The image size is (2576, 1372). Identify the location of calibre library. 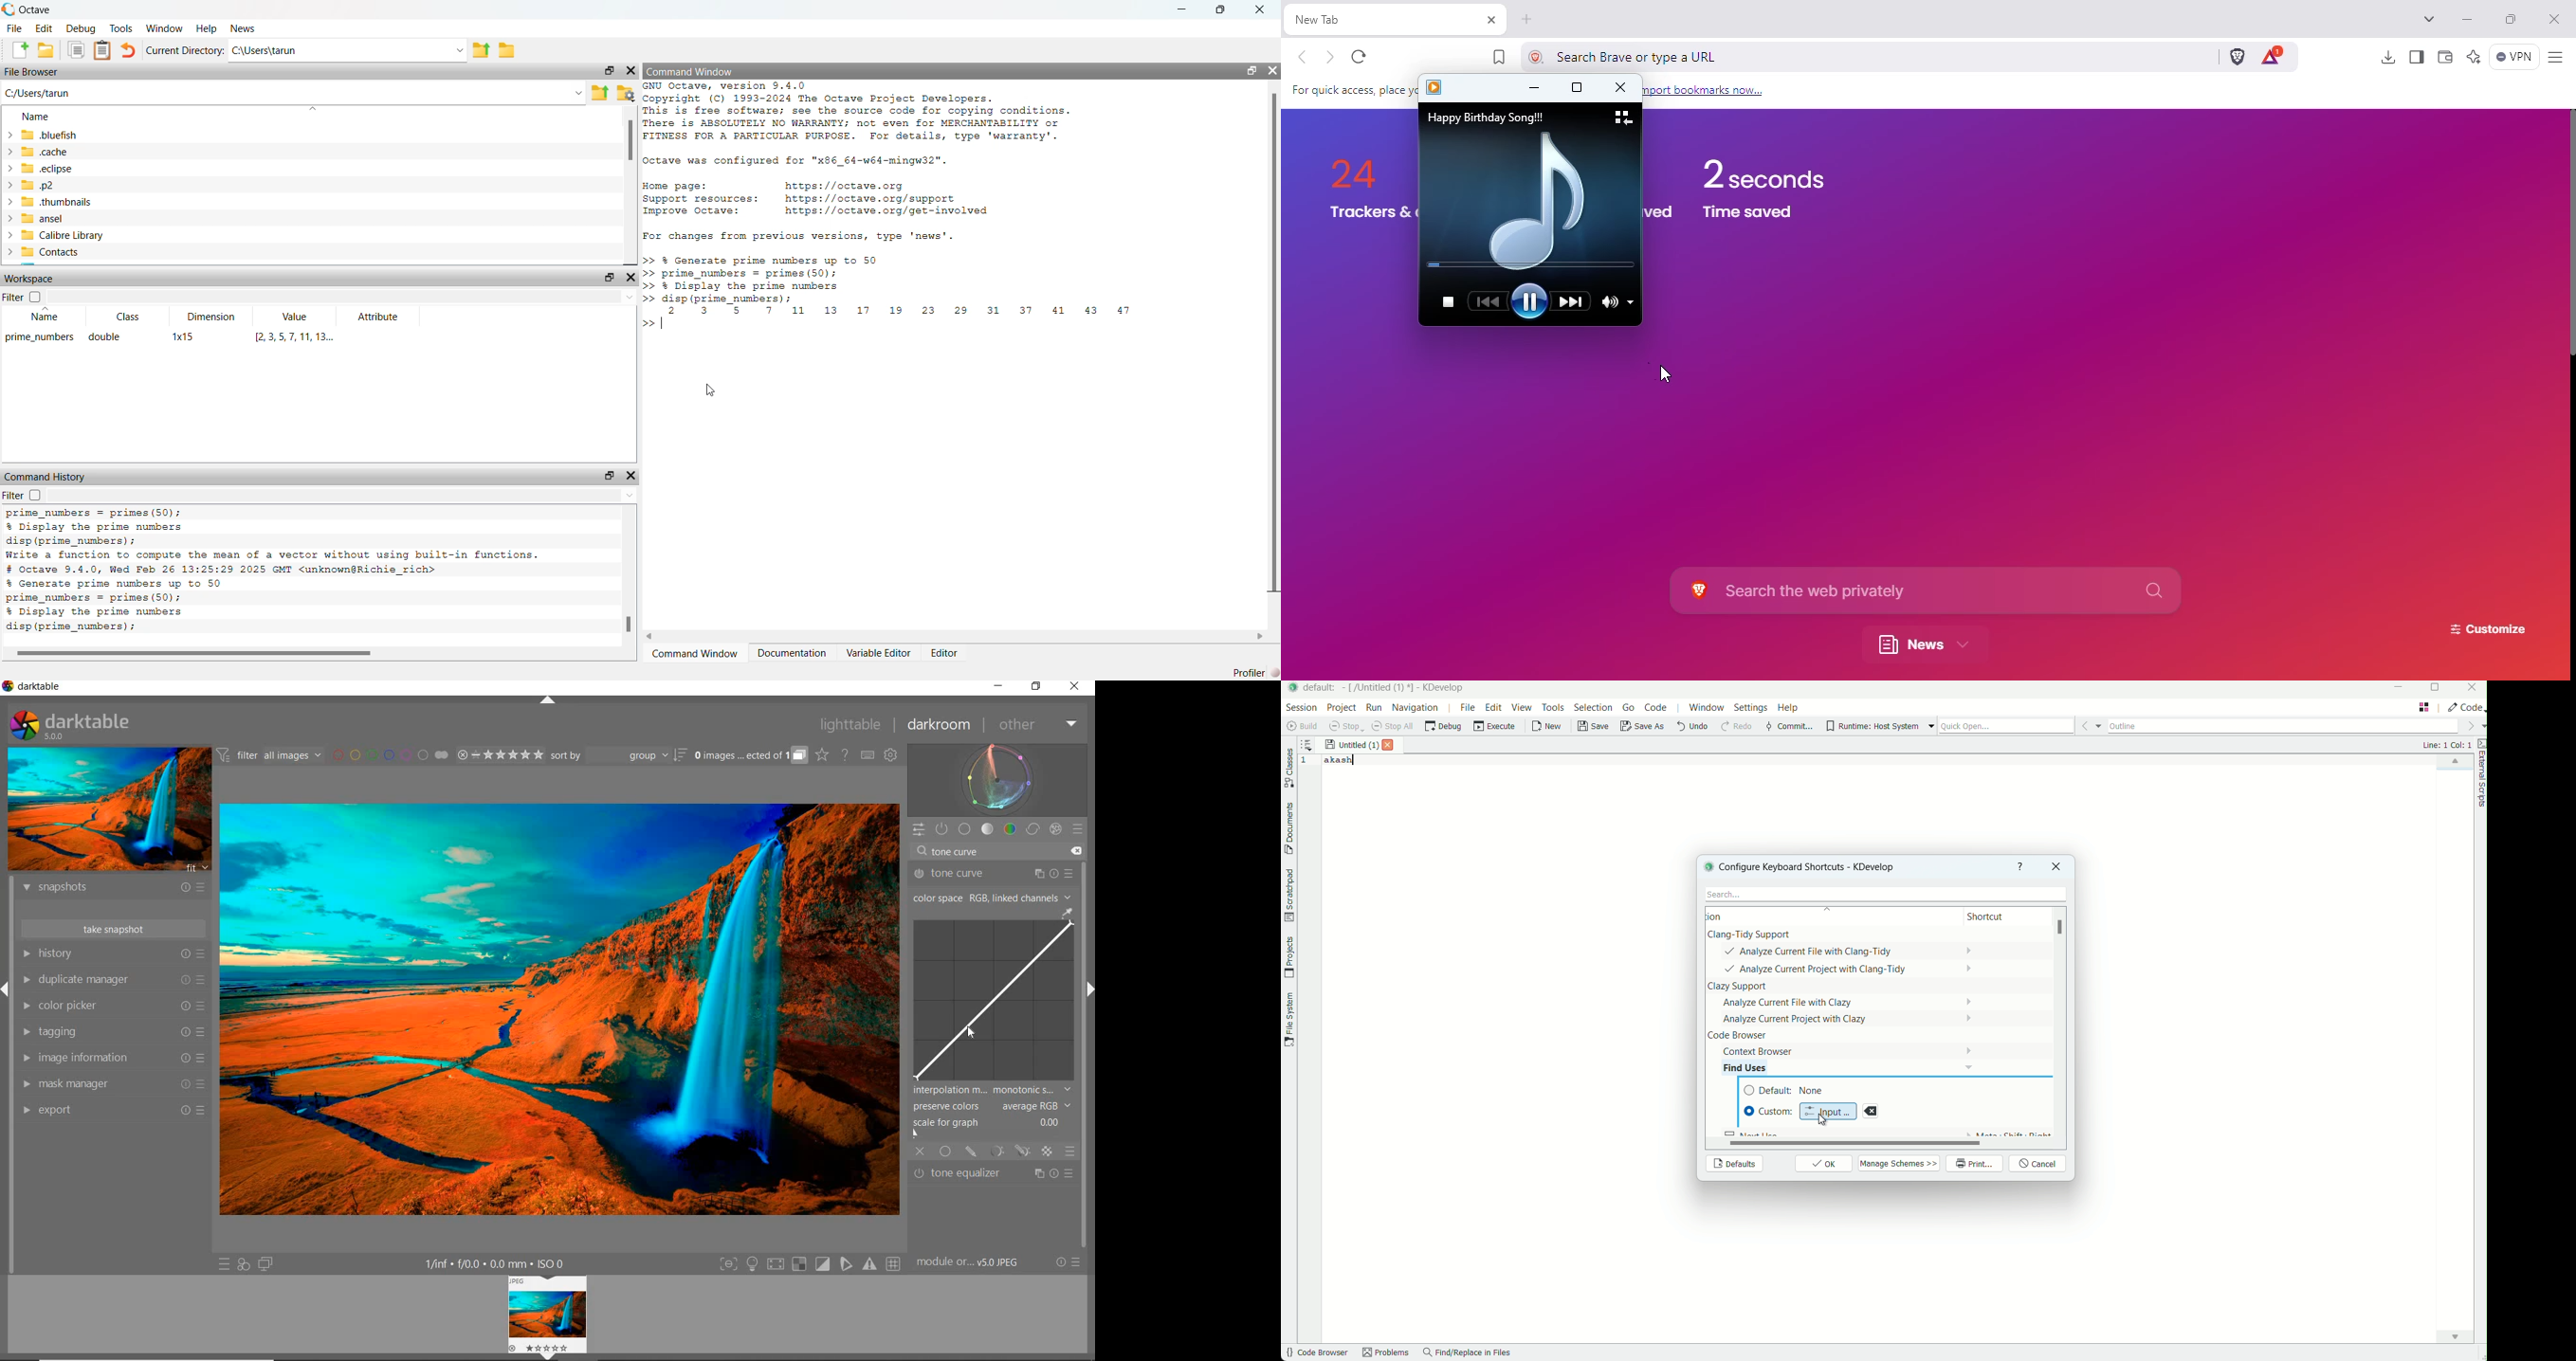
(63, 236).